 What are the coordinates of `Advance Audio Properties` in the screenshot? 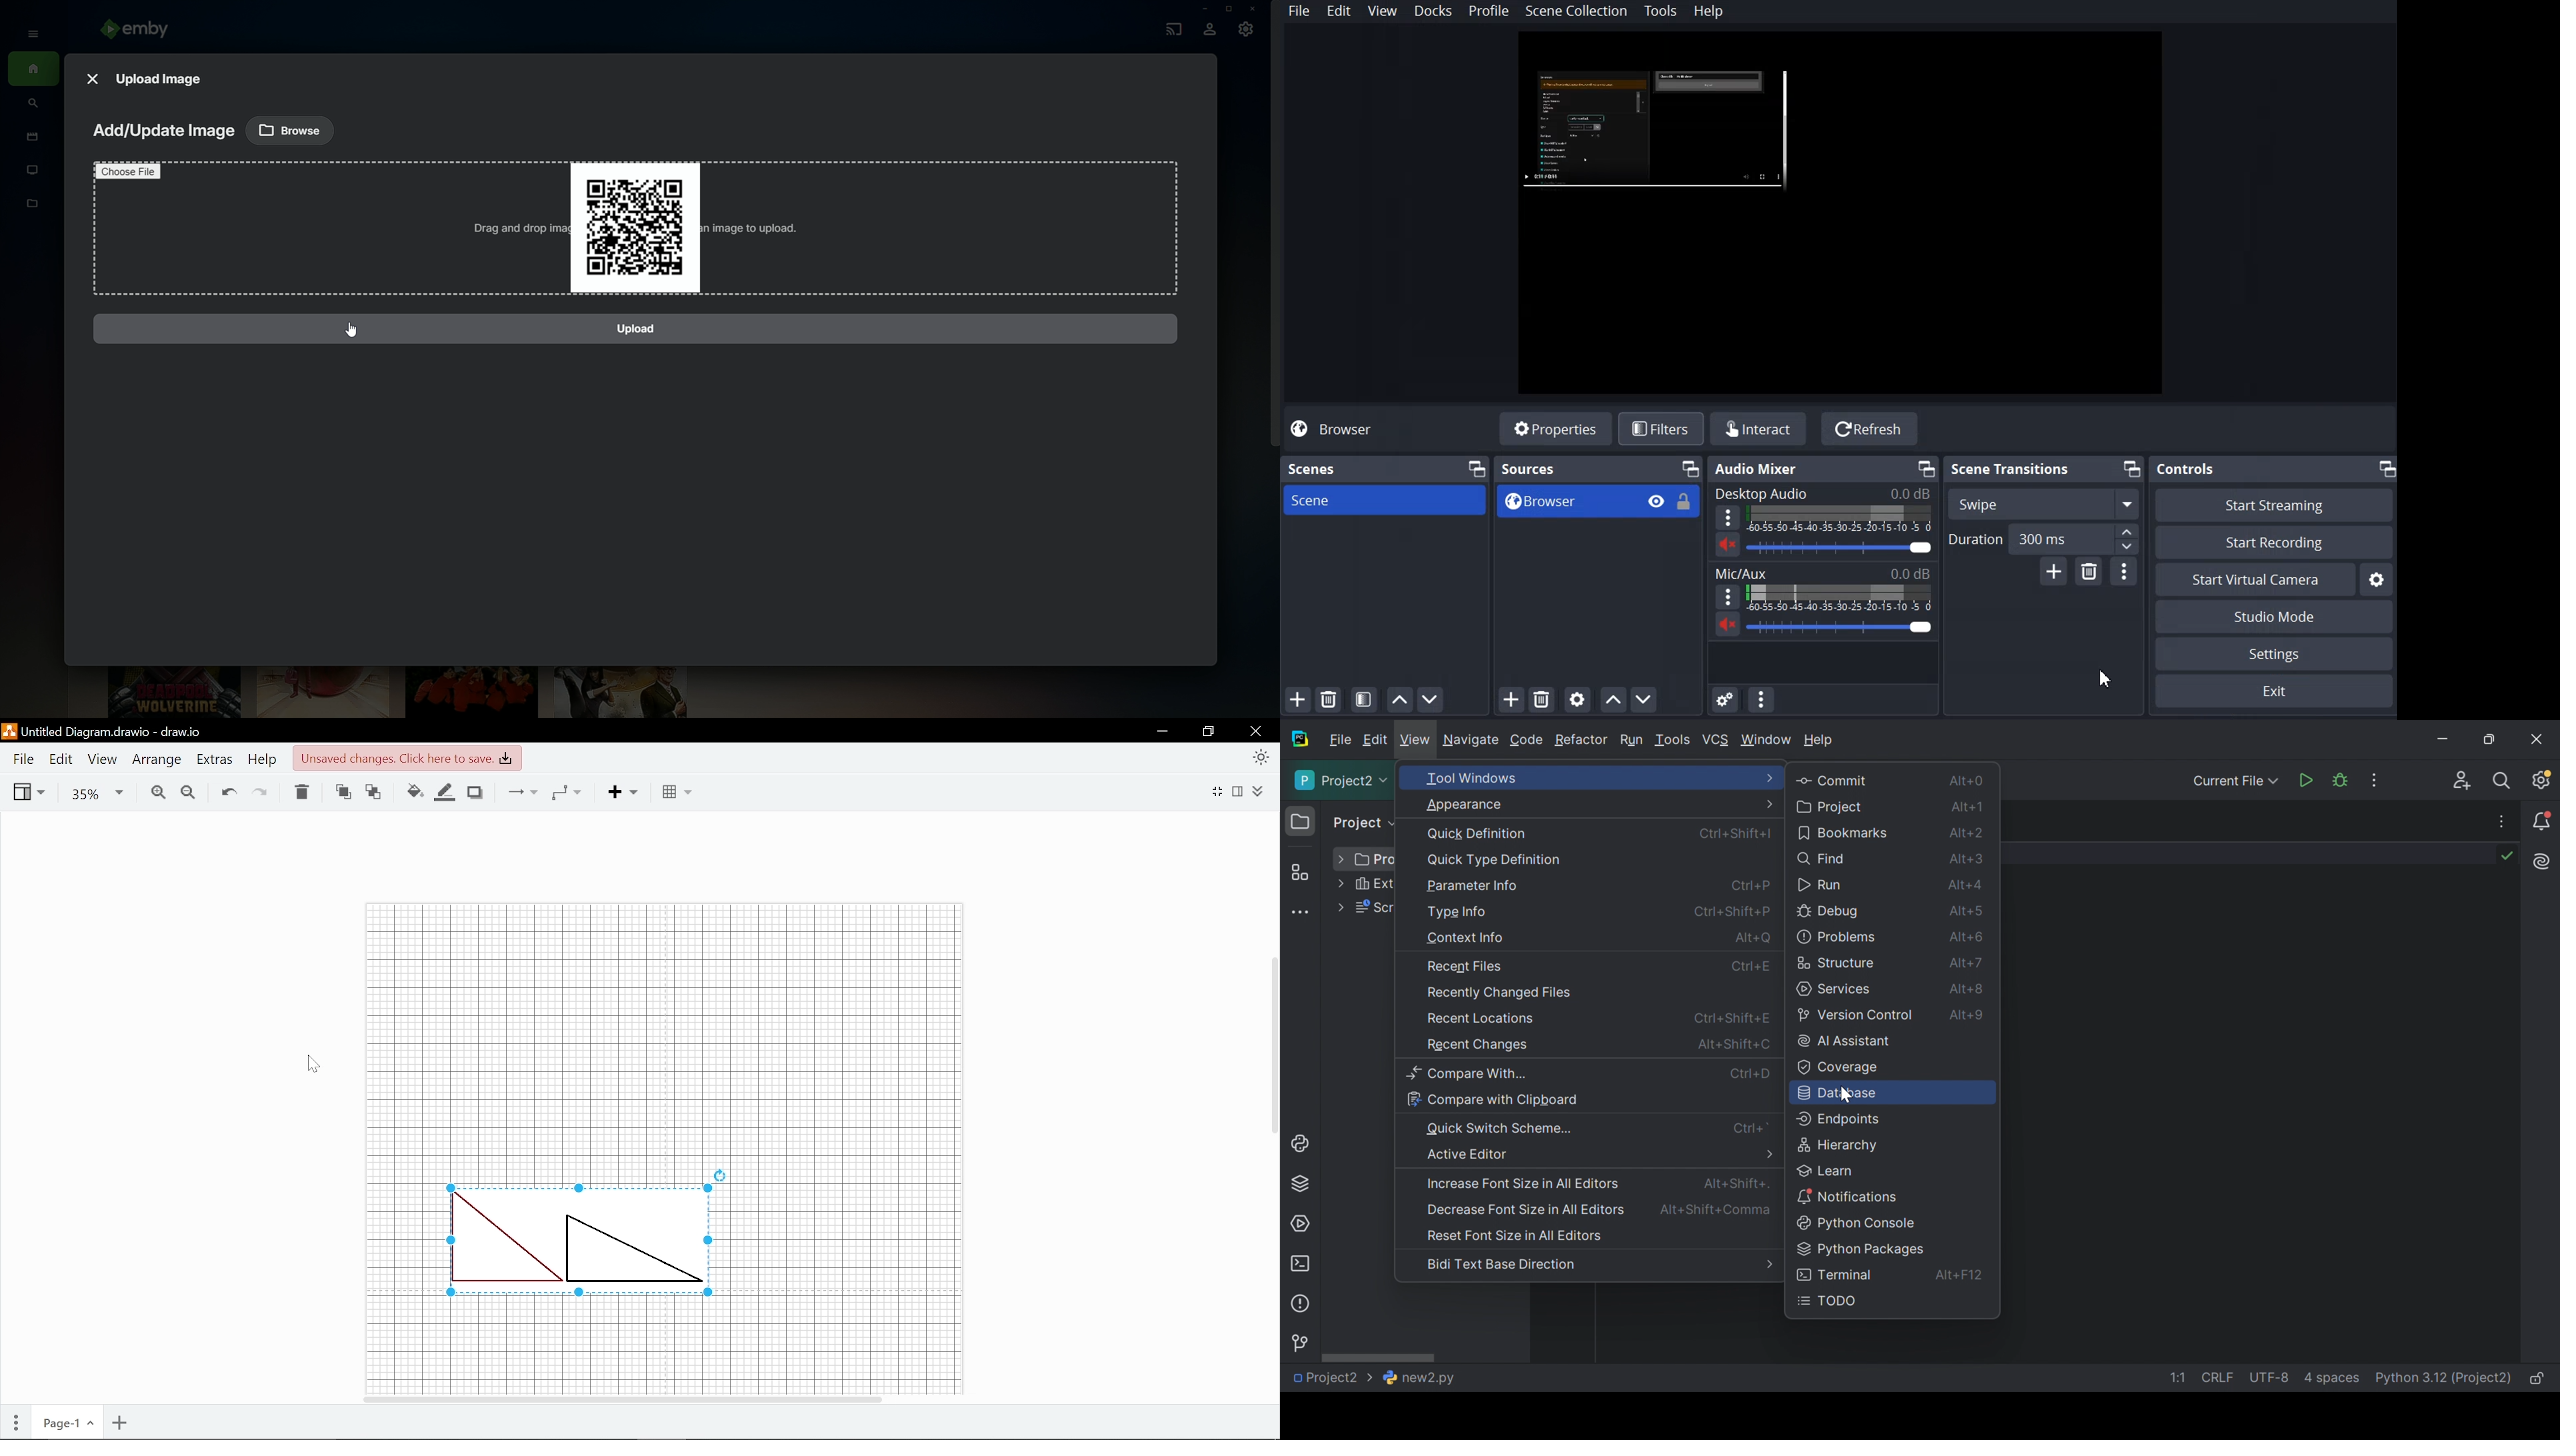 It's located at (1726, 699).